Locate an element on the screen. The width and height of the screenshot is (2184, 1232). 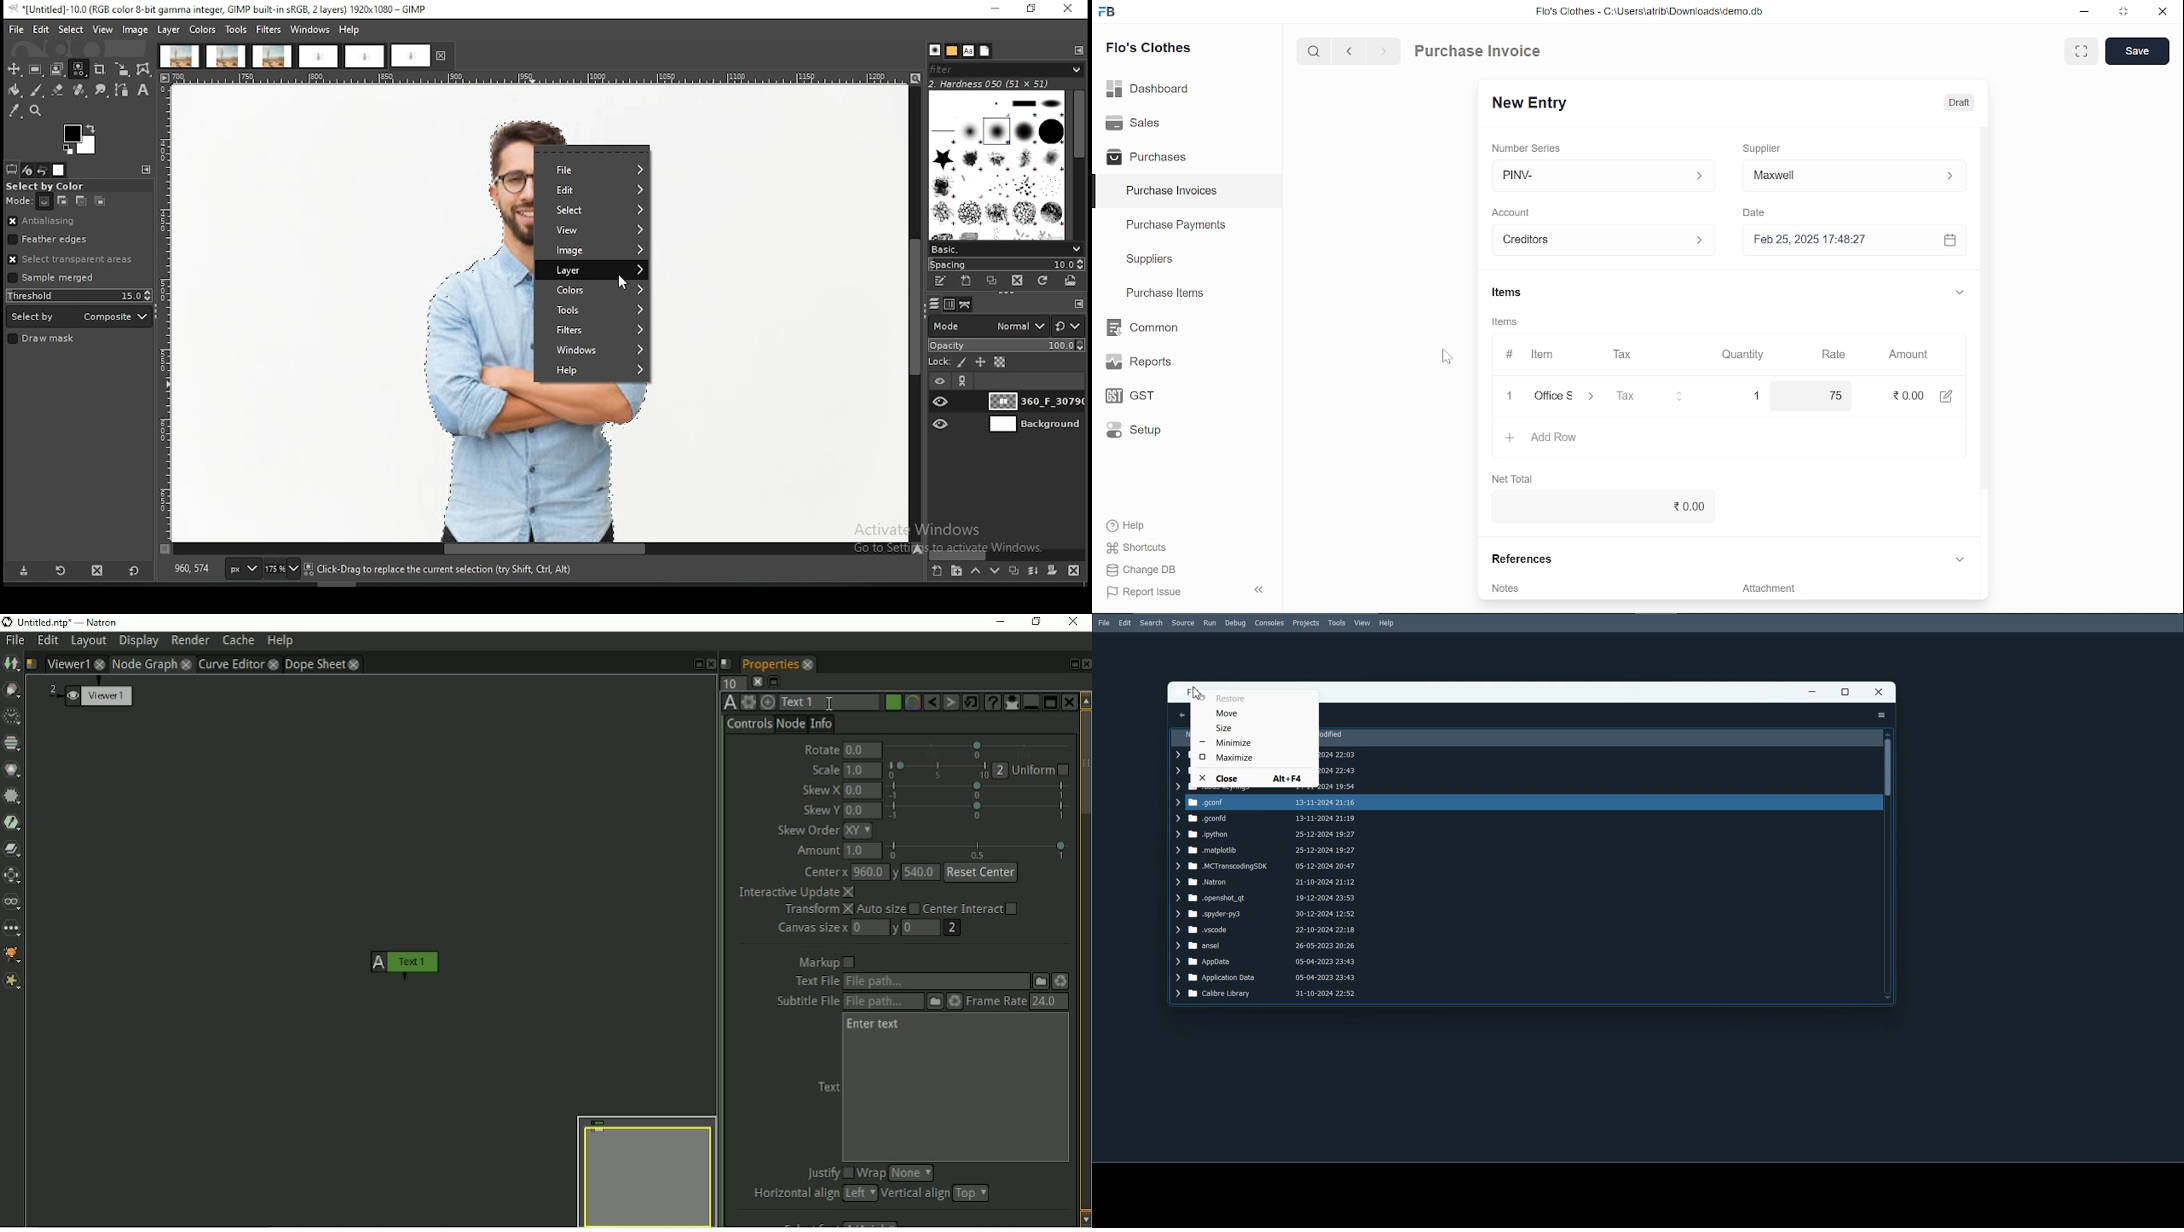
.geonfd 13-11-2024 21:19 is located at coordinates (1263, 819).